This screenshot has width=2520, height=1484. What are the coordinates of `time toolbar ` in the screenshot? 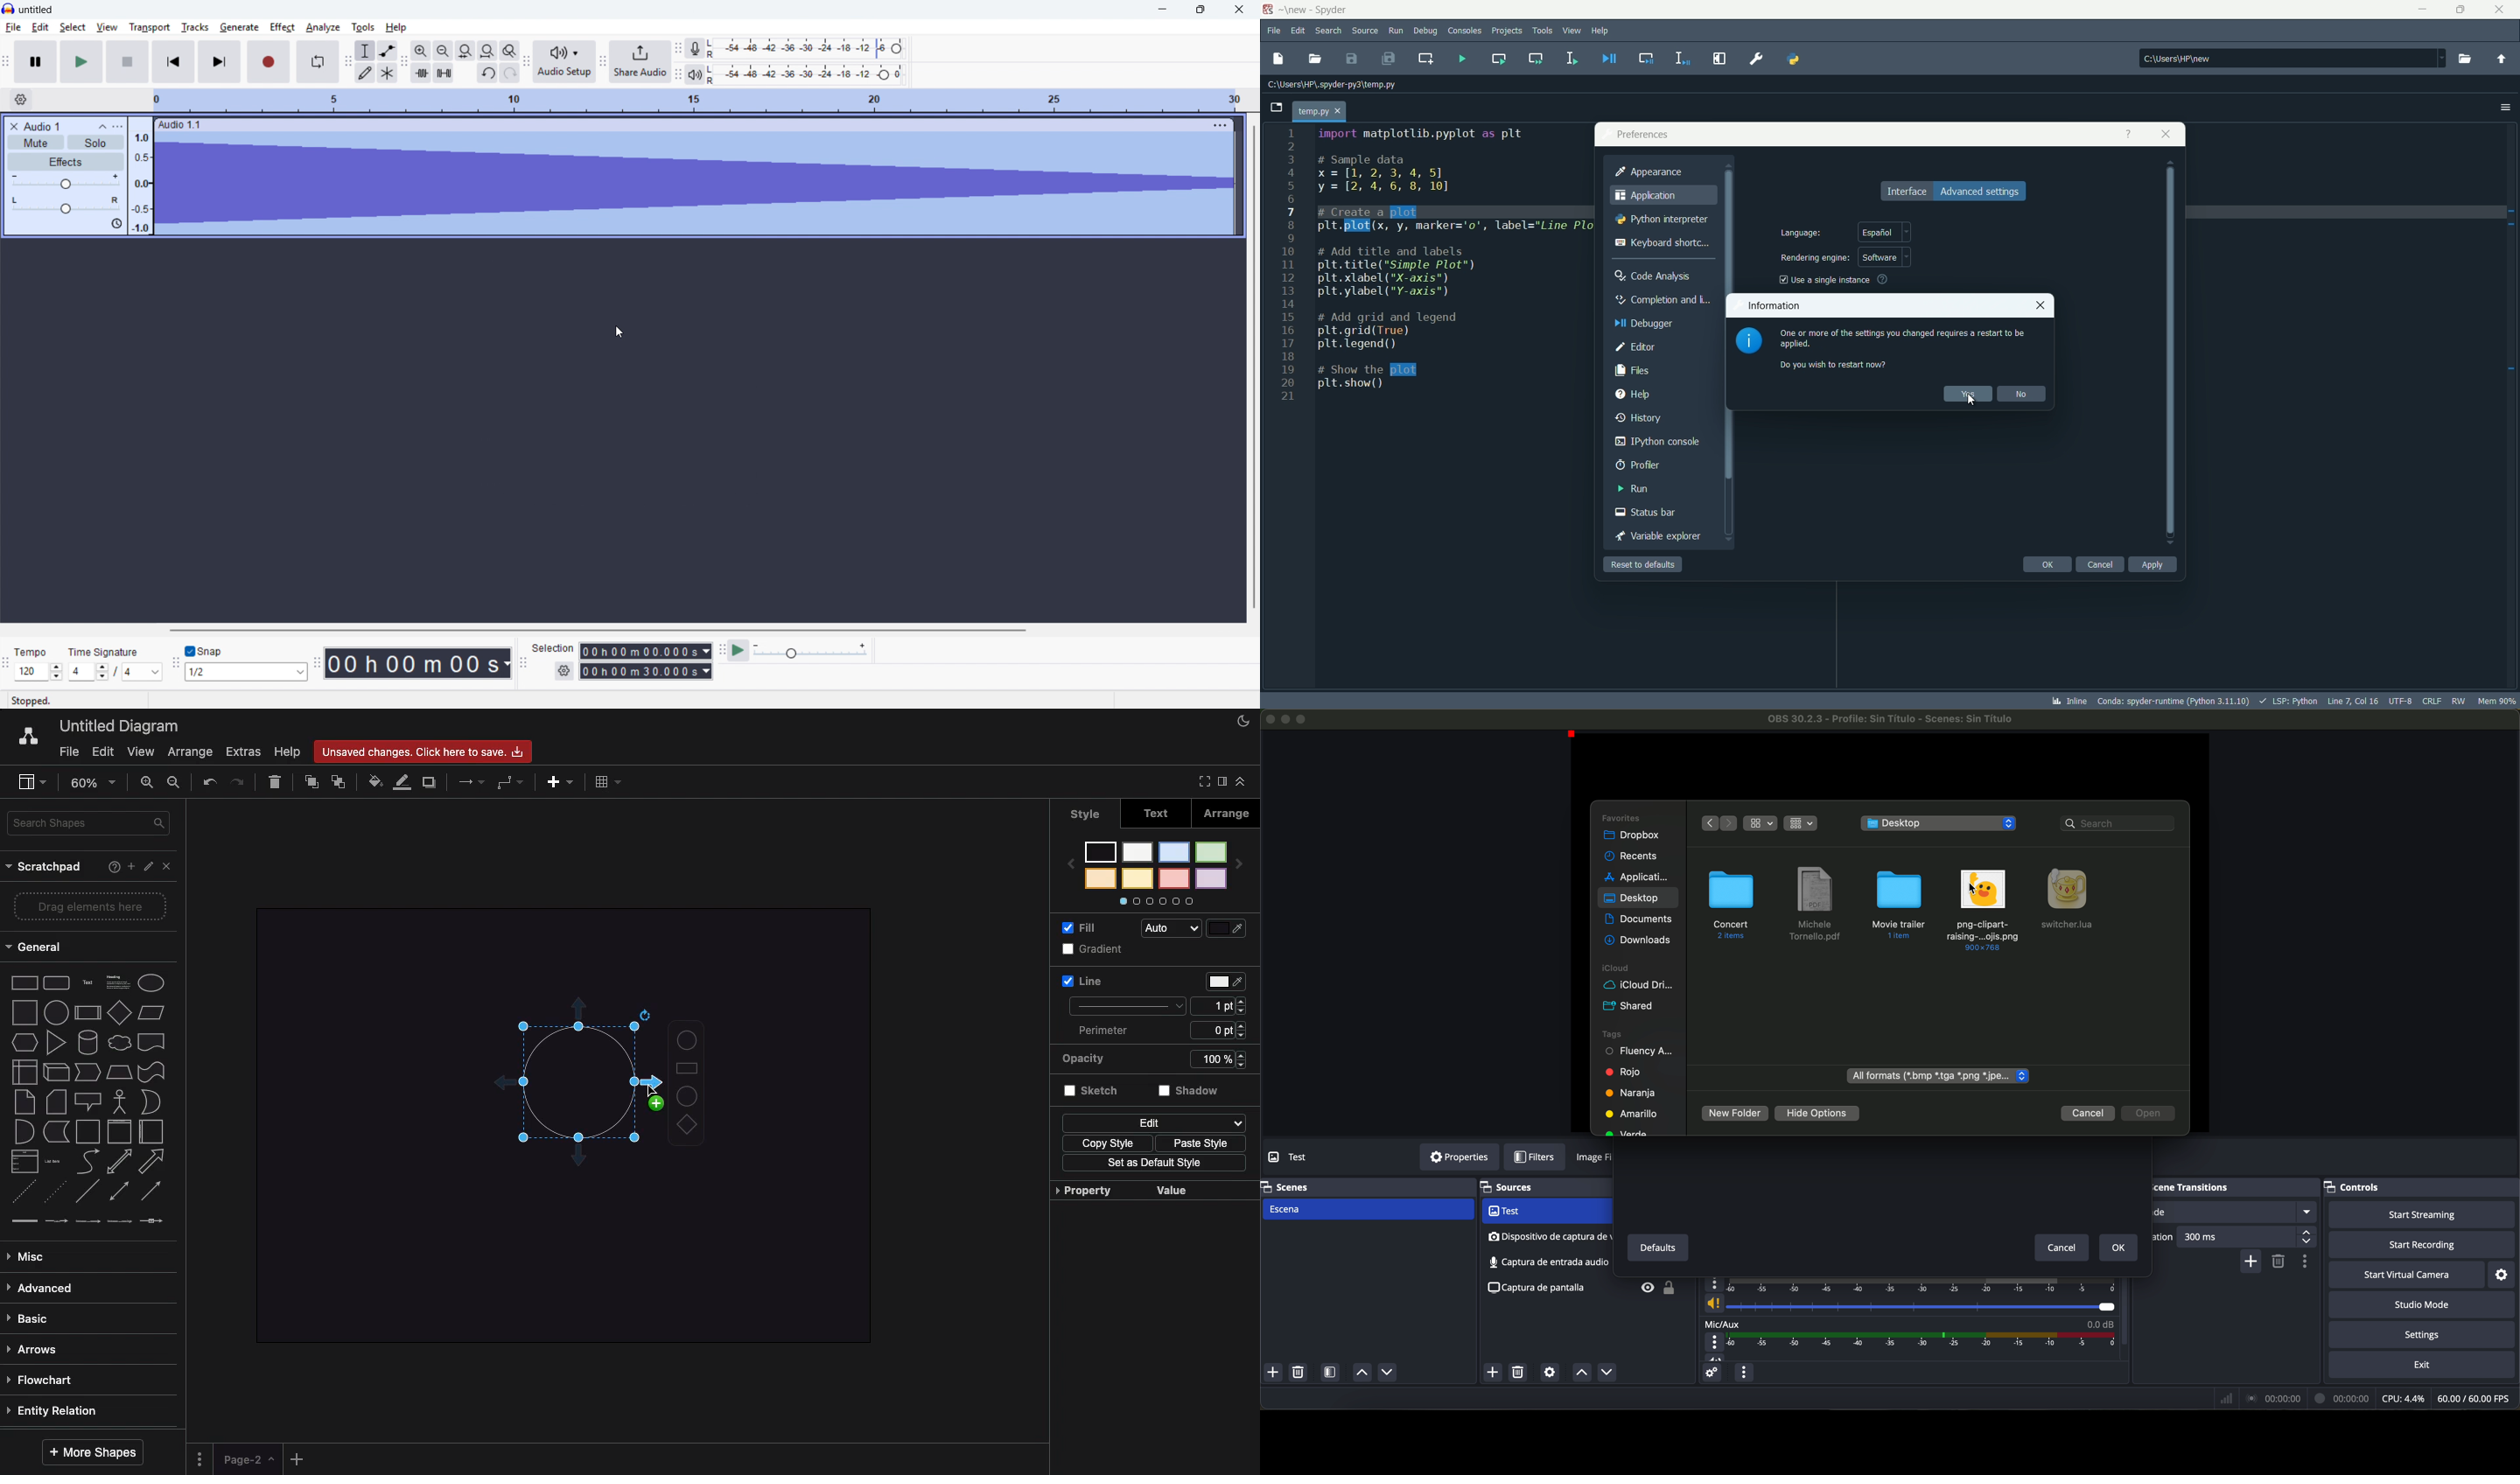 It's located at (317, 663).